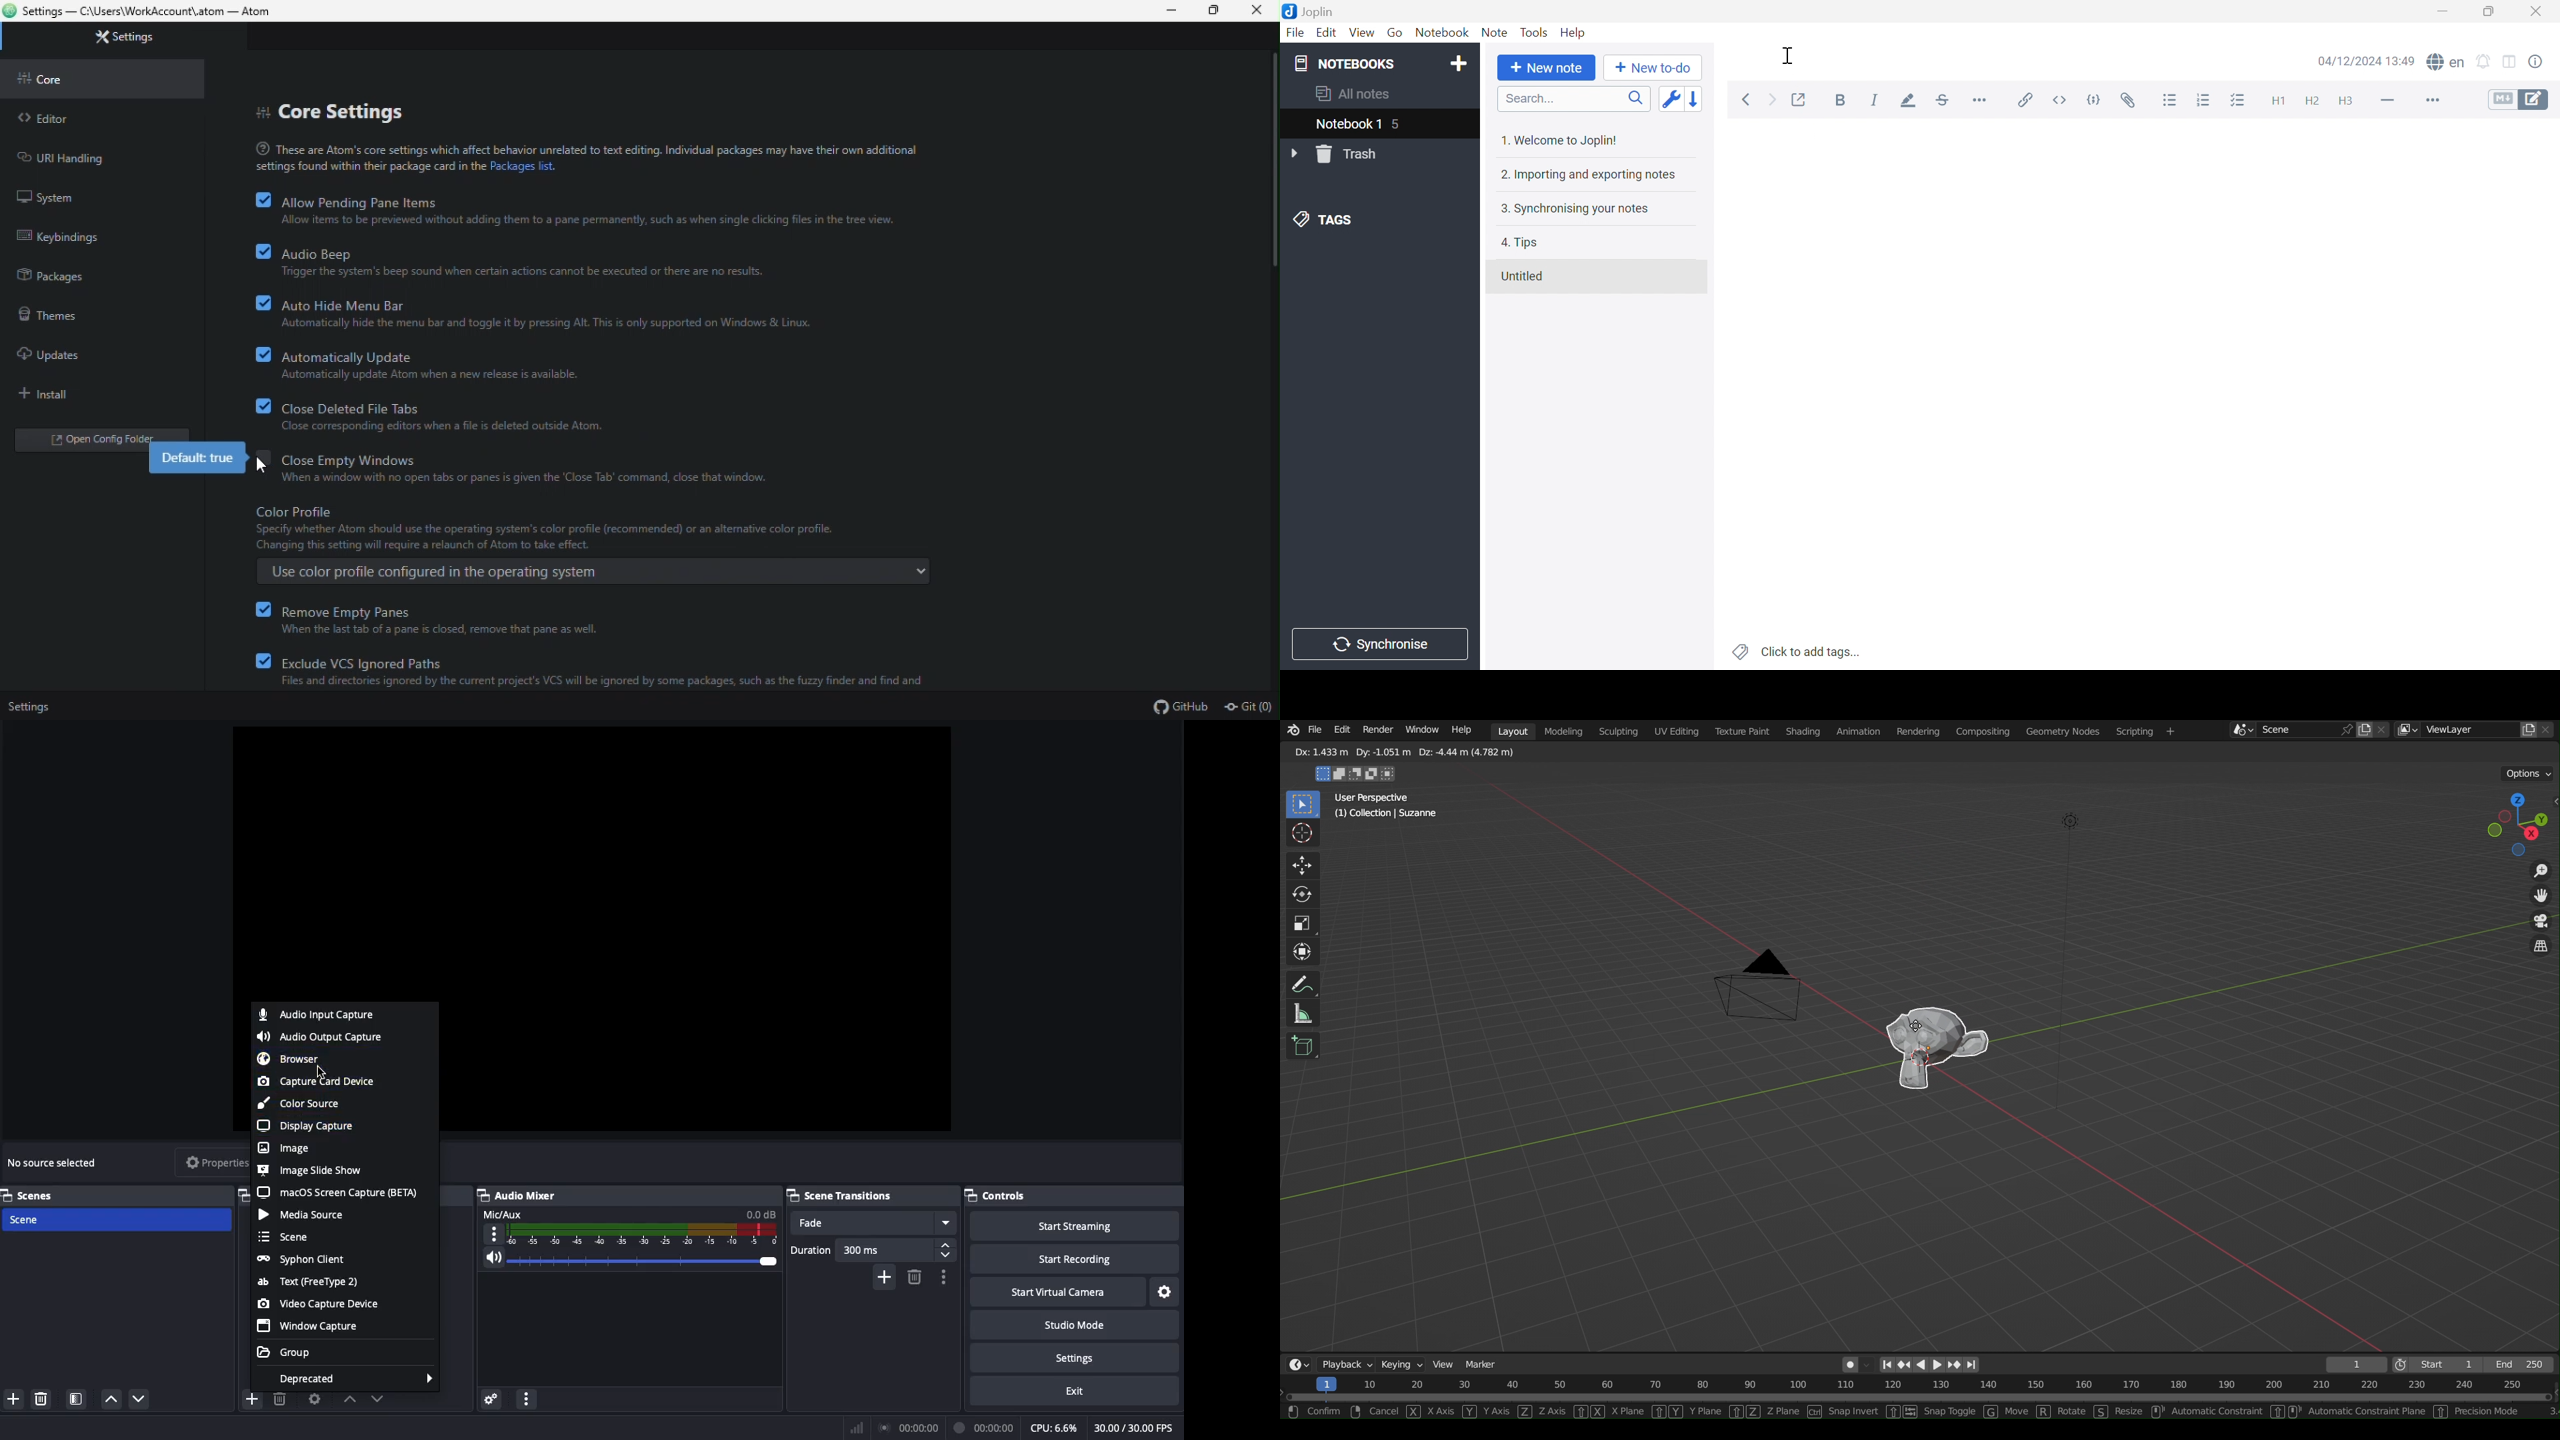  I want to click on 1. Welcome to Joplin!, so click(1561, 141).